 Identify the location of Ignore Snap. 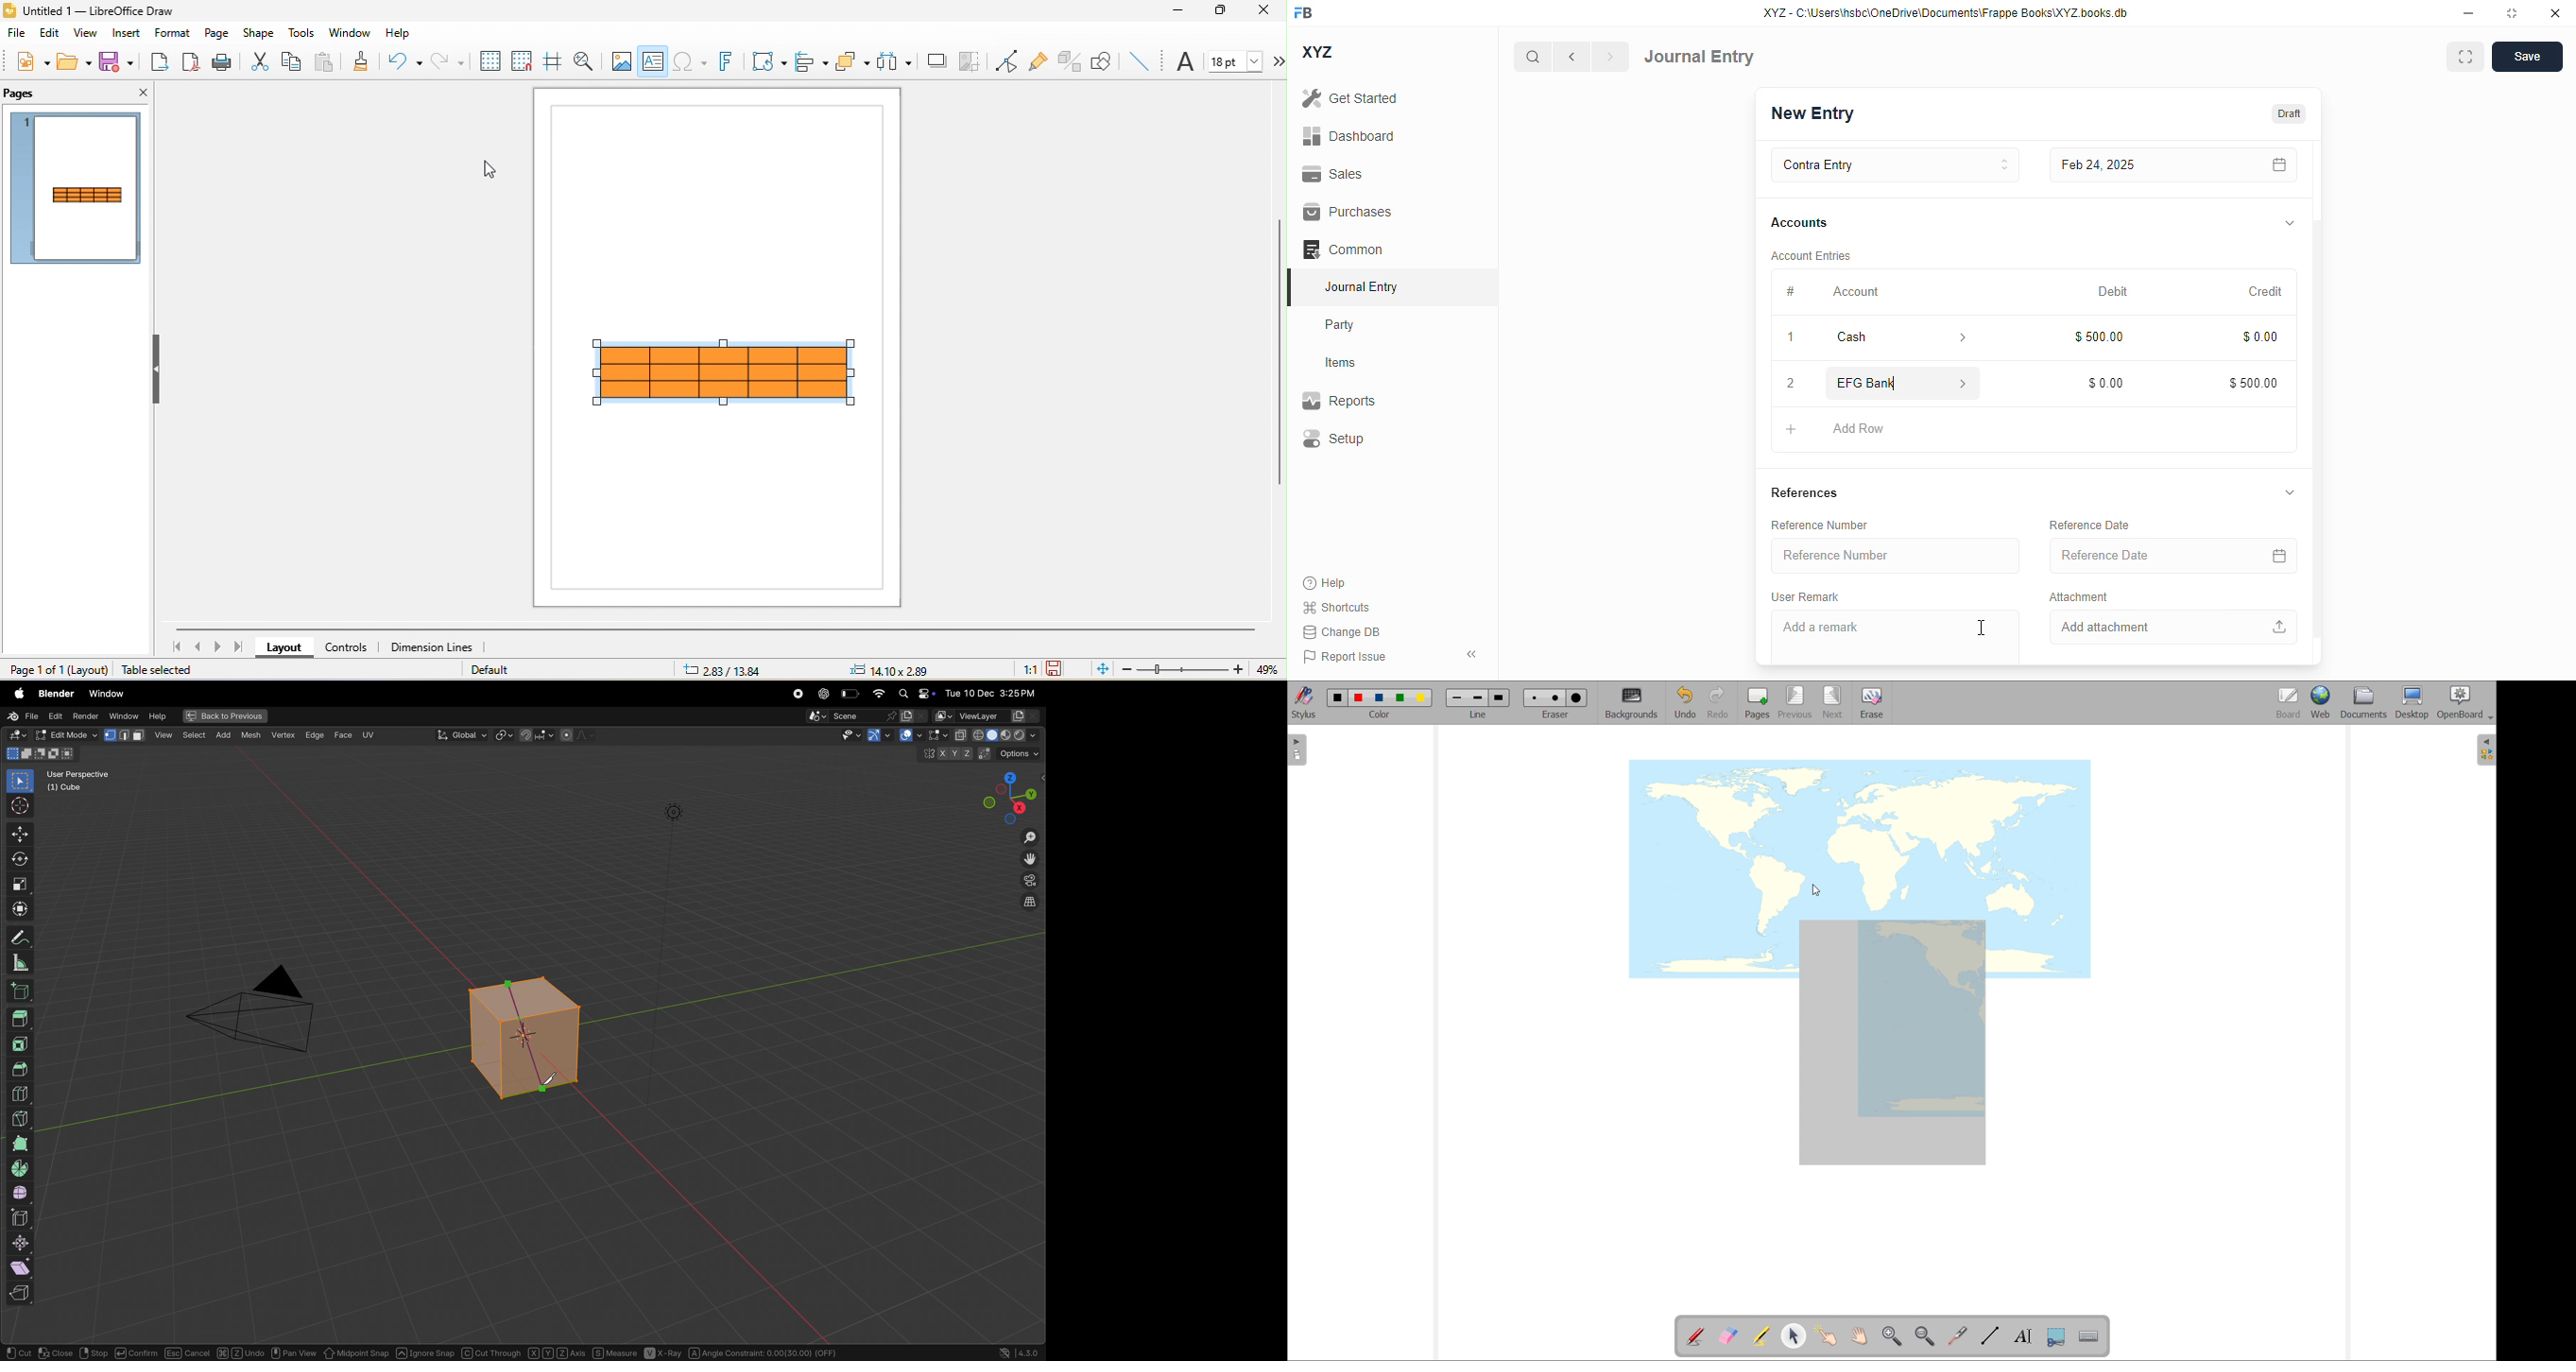
(425, 1352).